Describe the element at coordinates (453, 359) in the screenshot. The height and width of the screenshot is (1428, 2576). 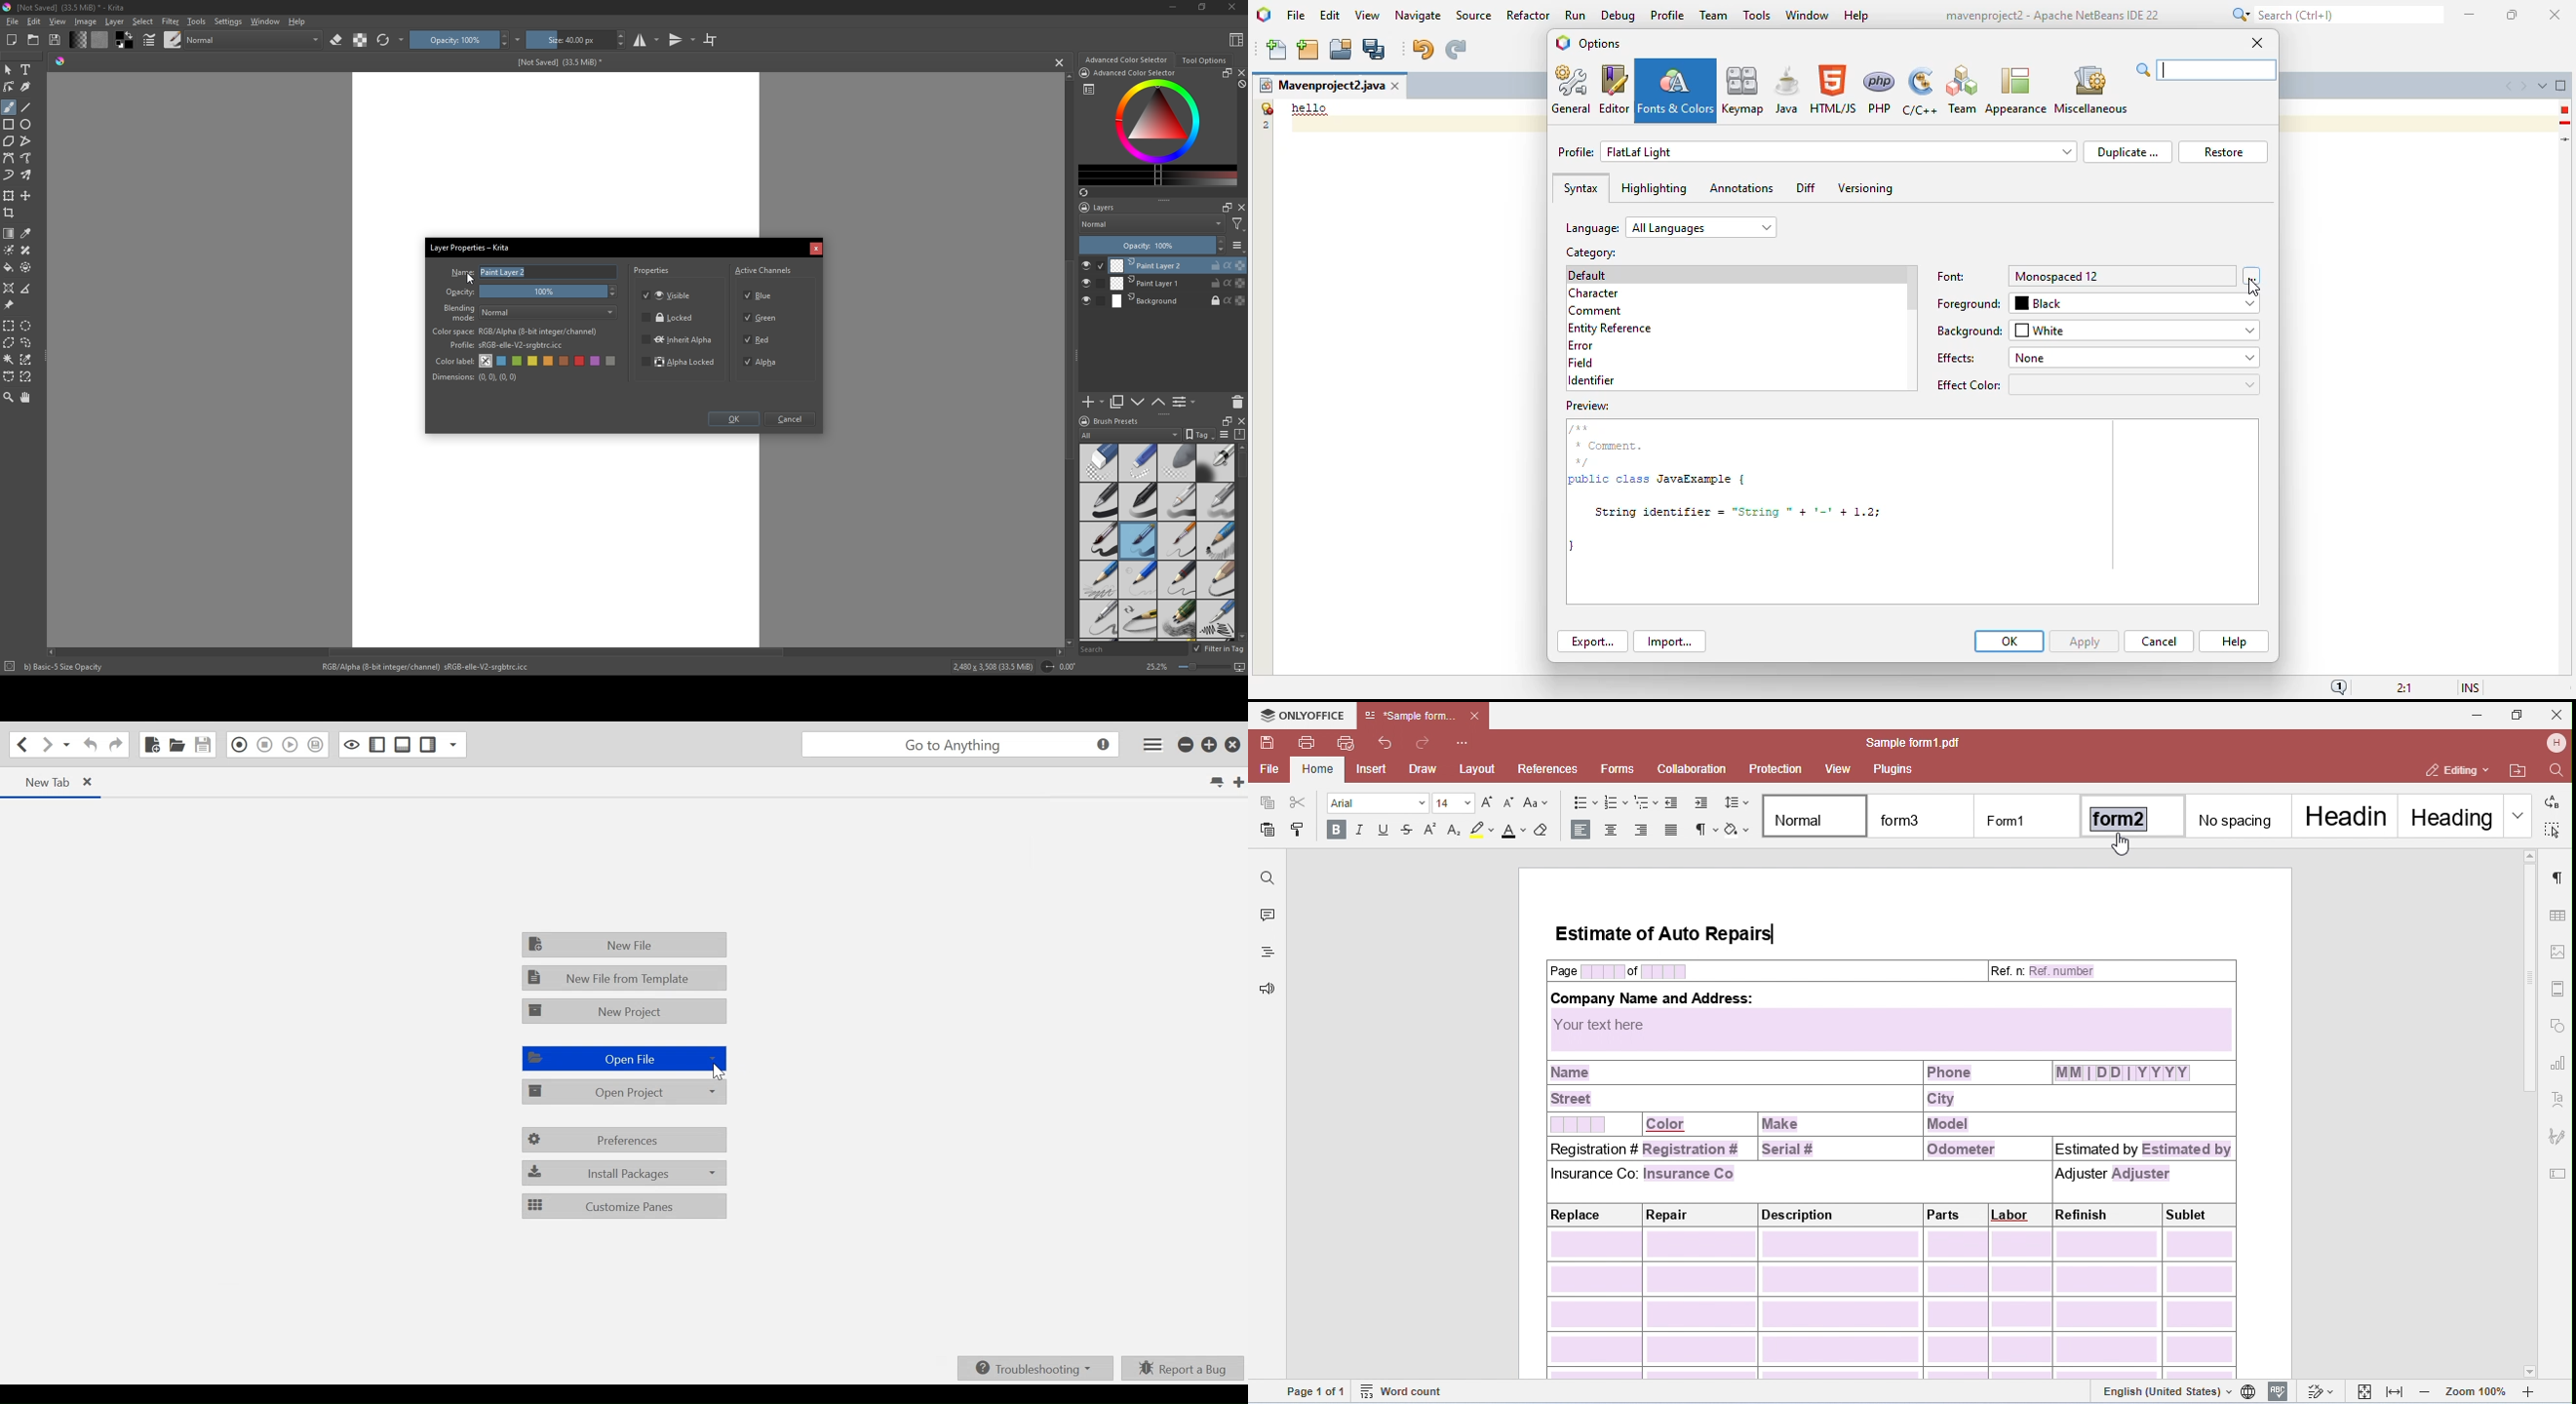
I see `Color label` at that location.